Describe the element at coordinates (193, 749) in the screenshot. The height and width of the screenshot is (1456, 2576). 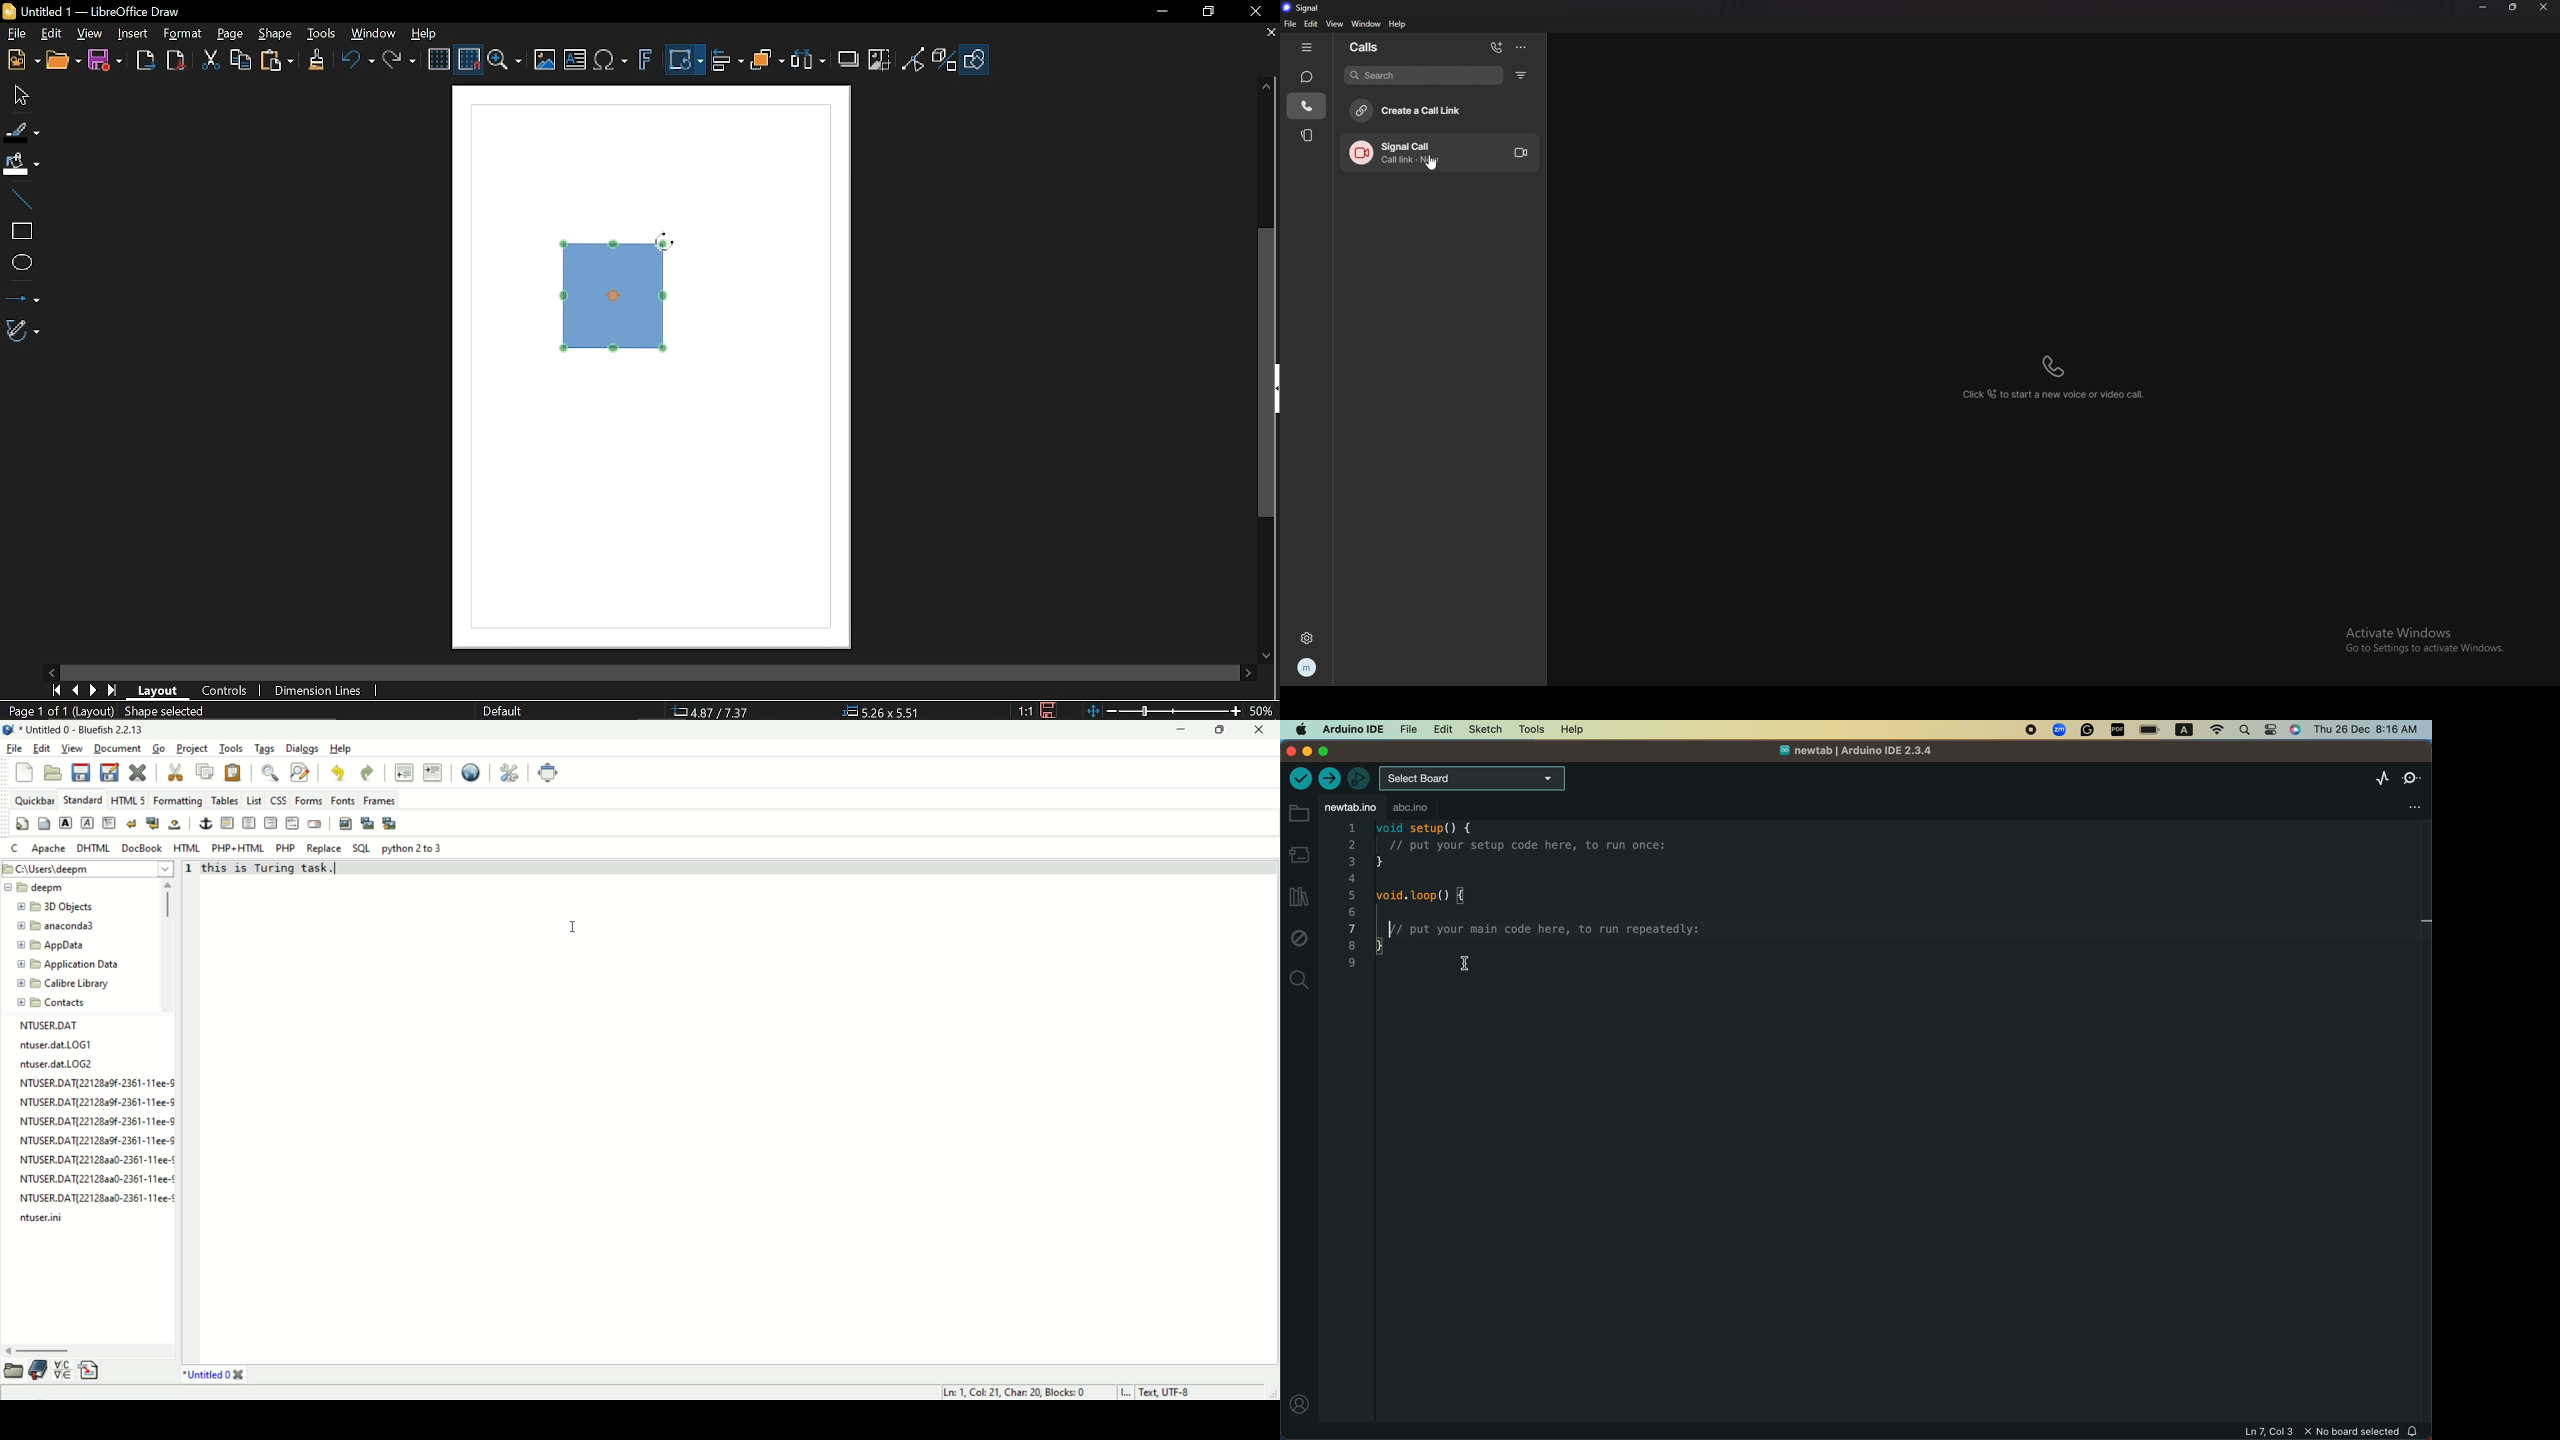
I see `project` at that location.